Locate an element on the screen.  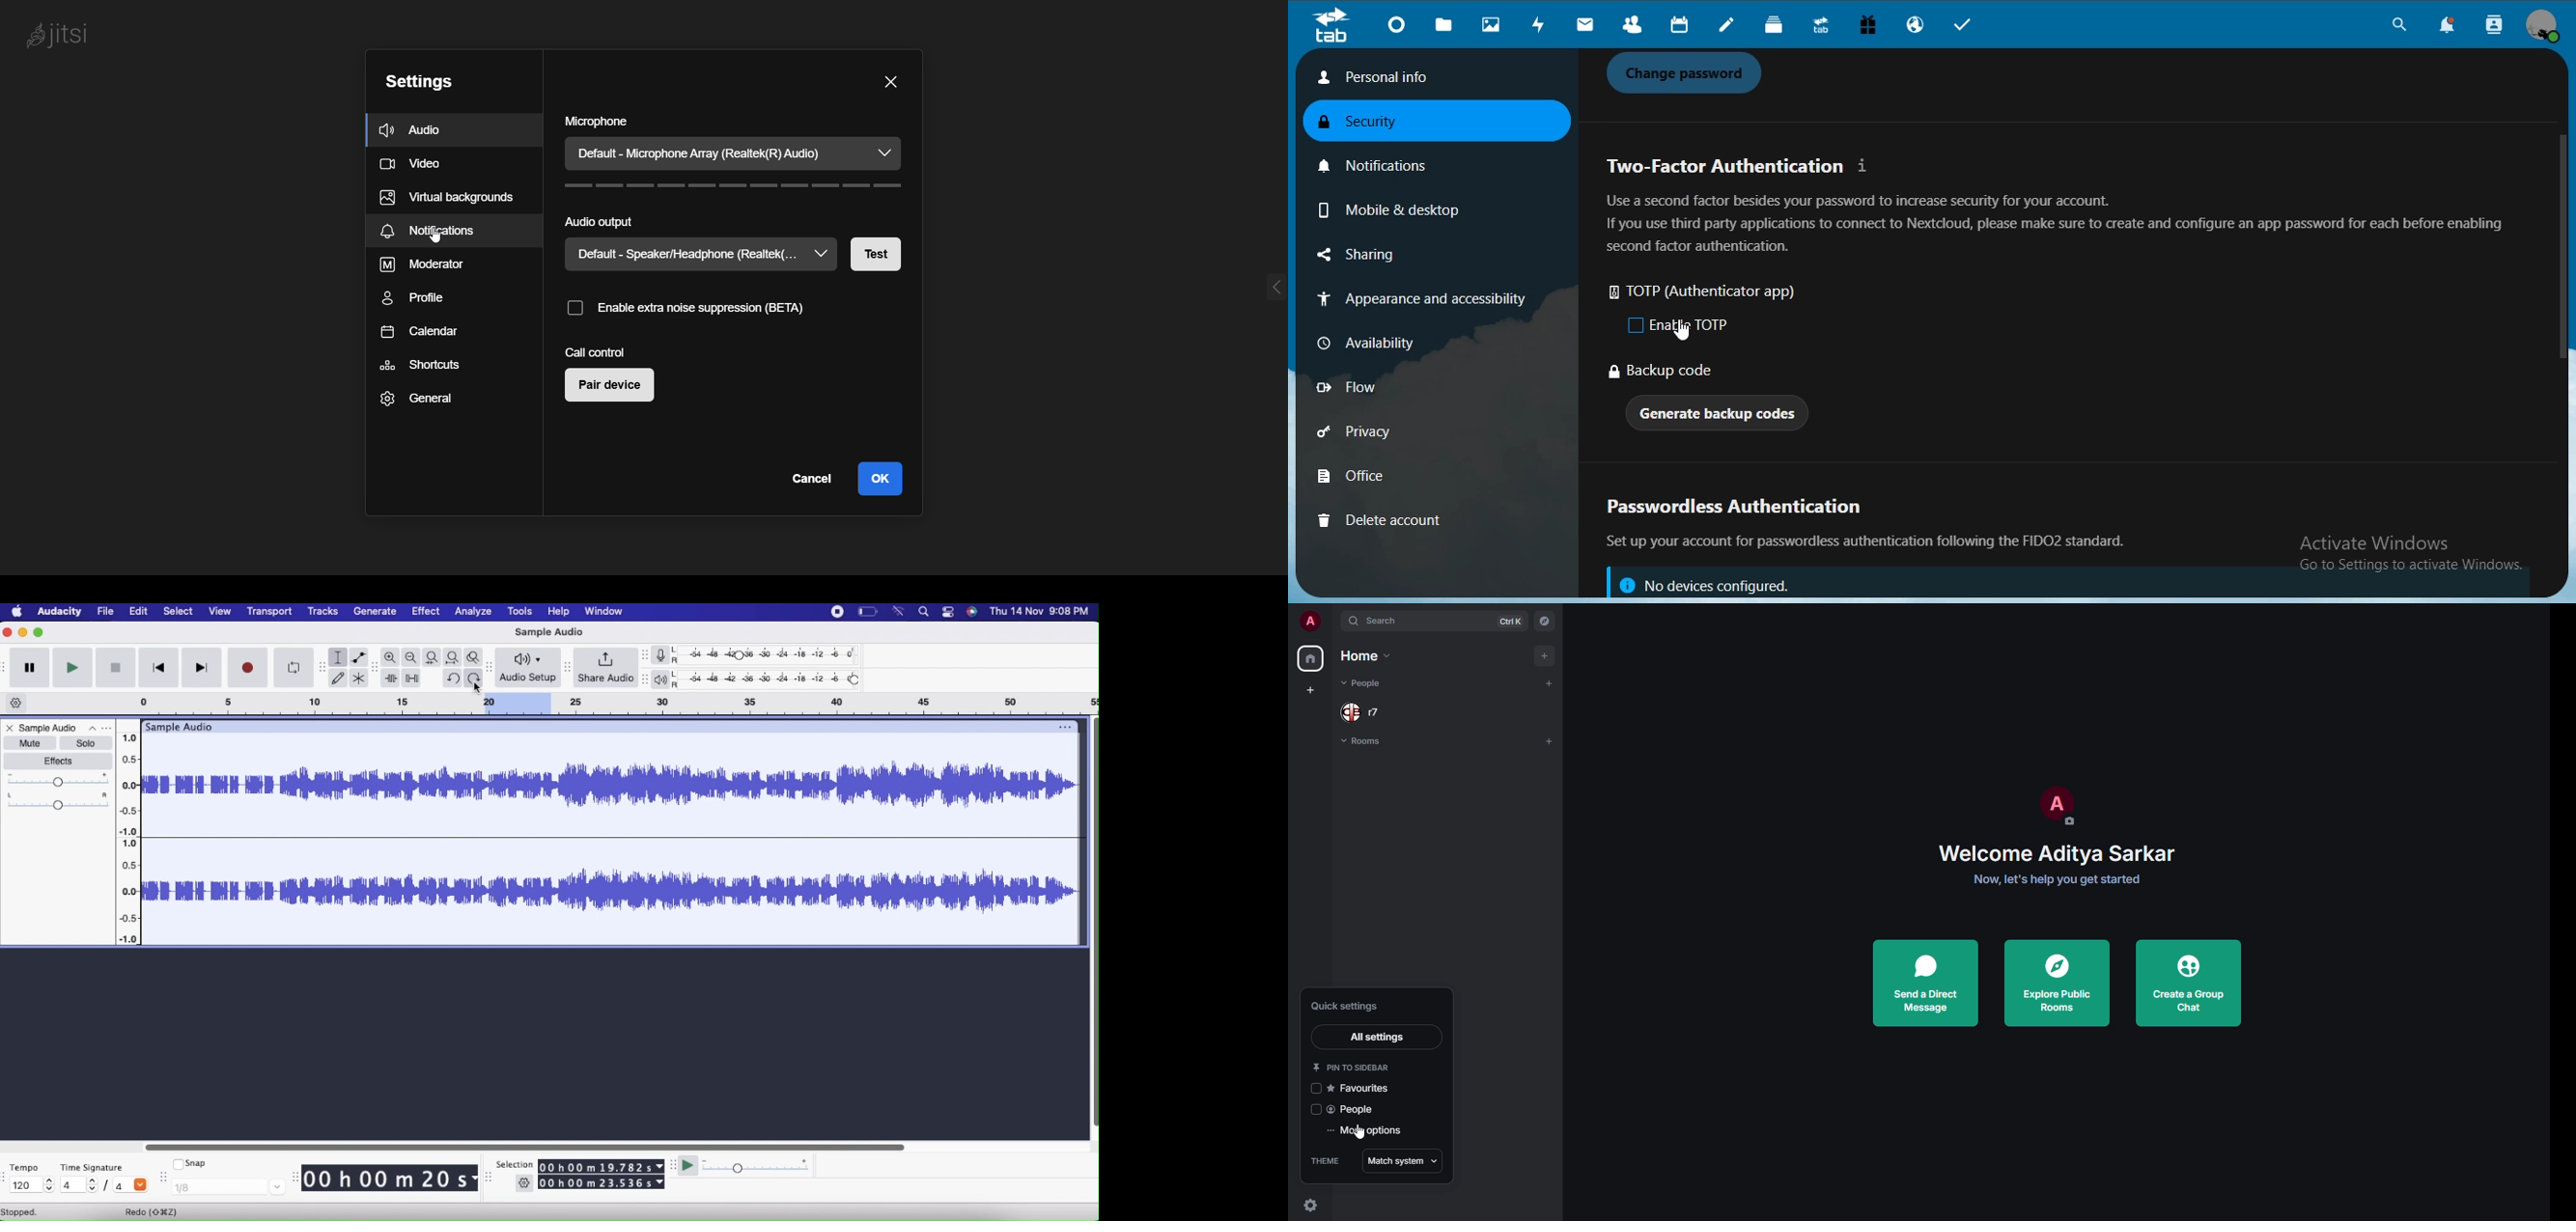
appearance and accessibility is located at coordinates (1418, 301).